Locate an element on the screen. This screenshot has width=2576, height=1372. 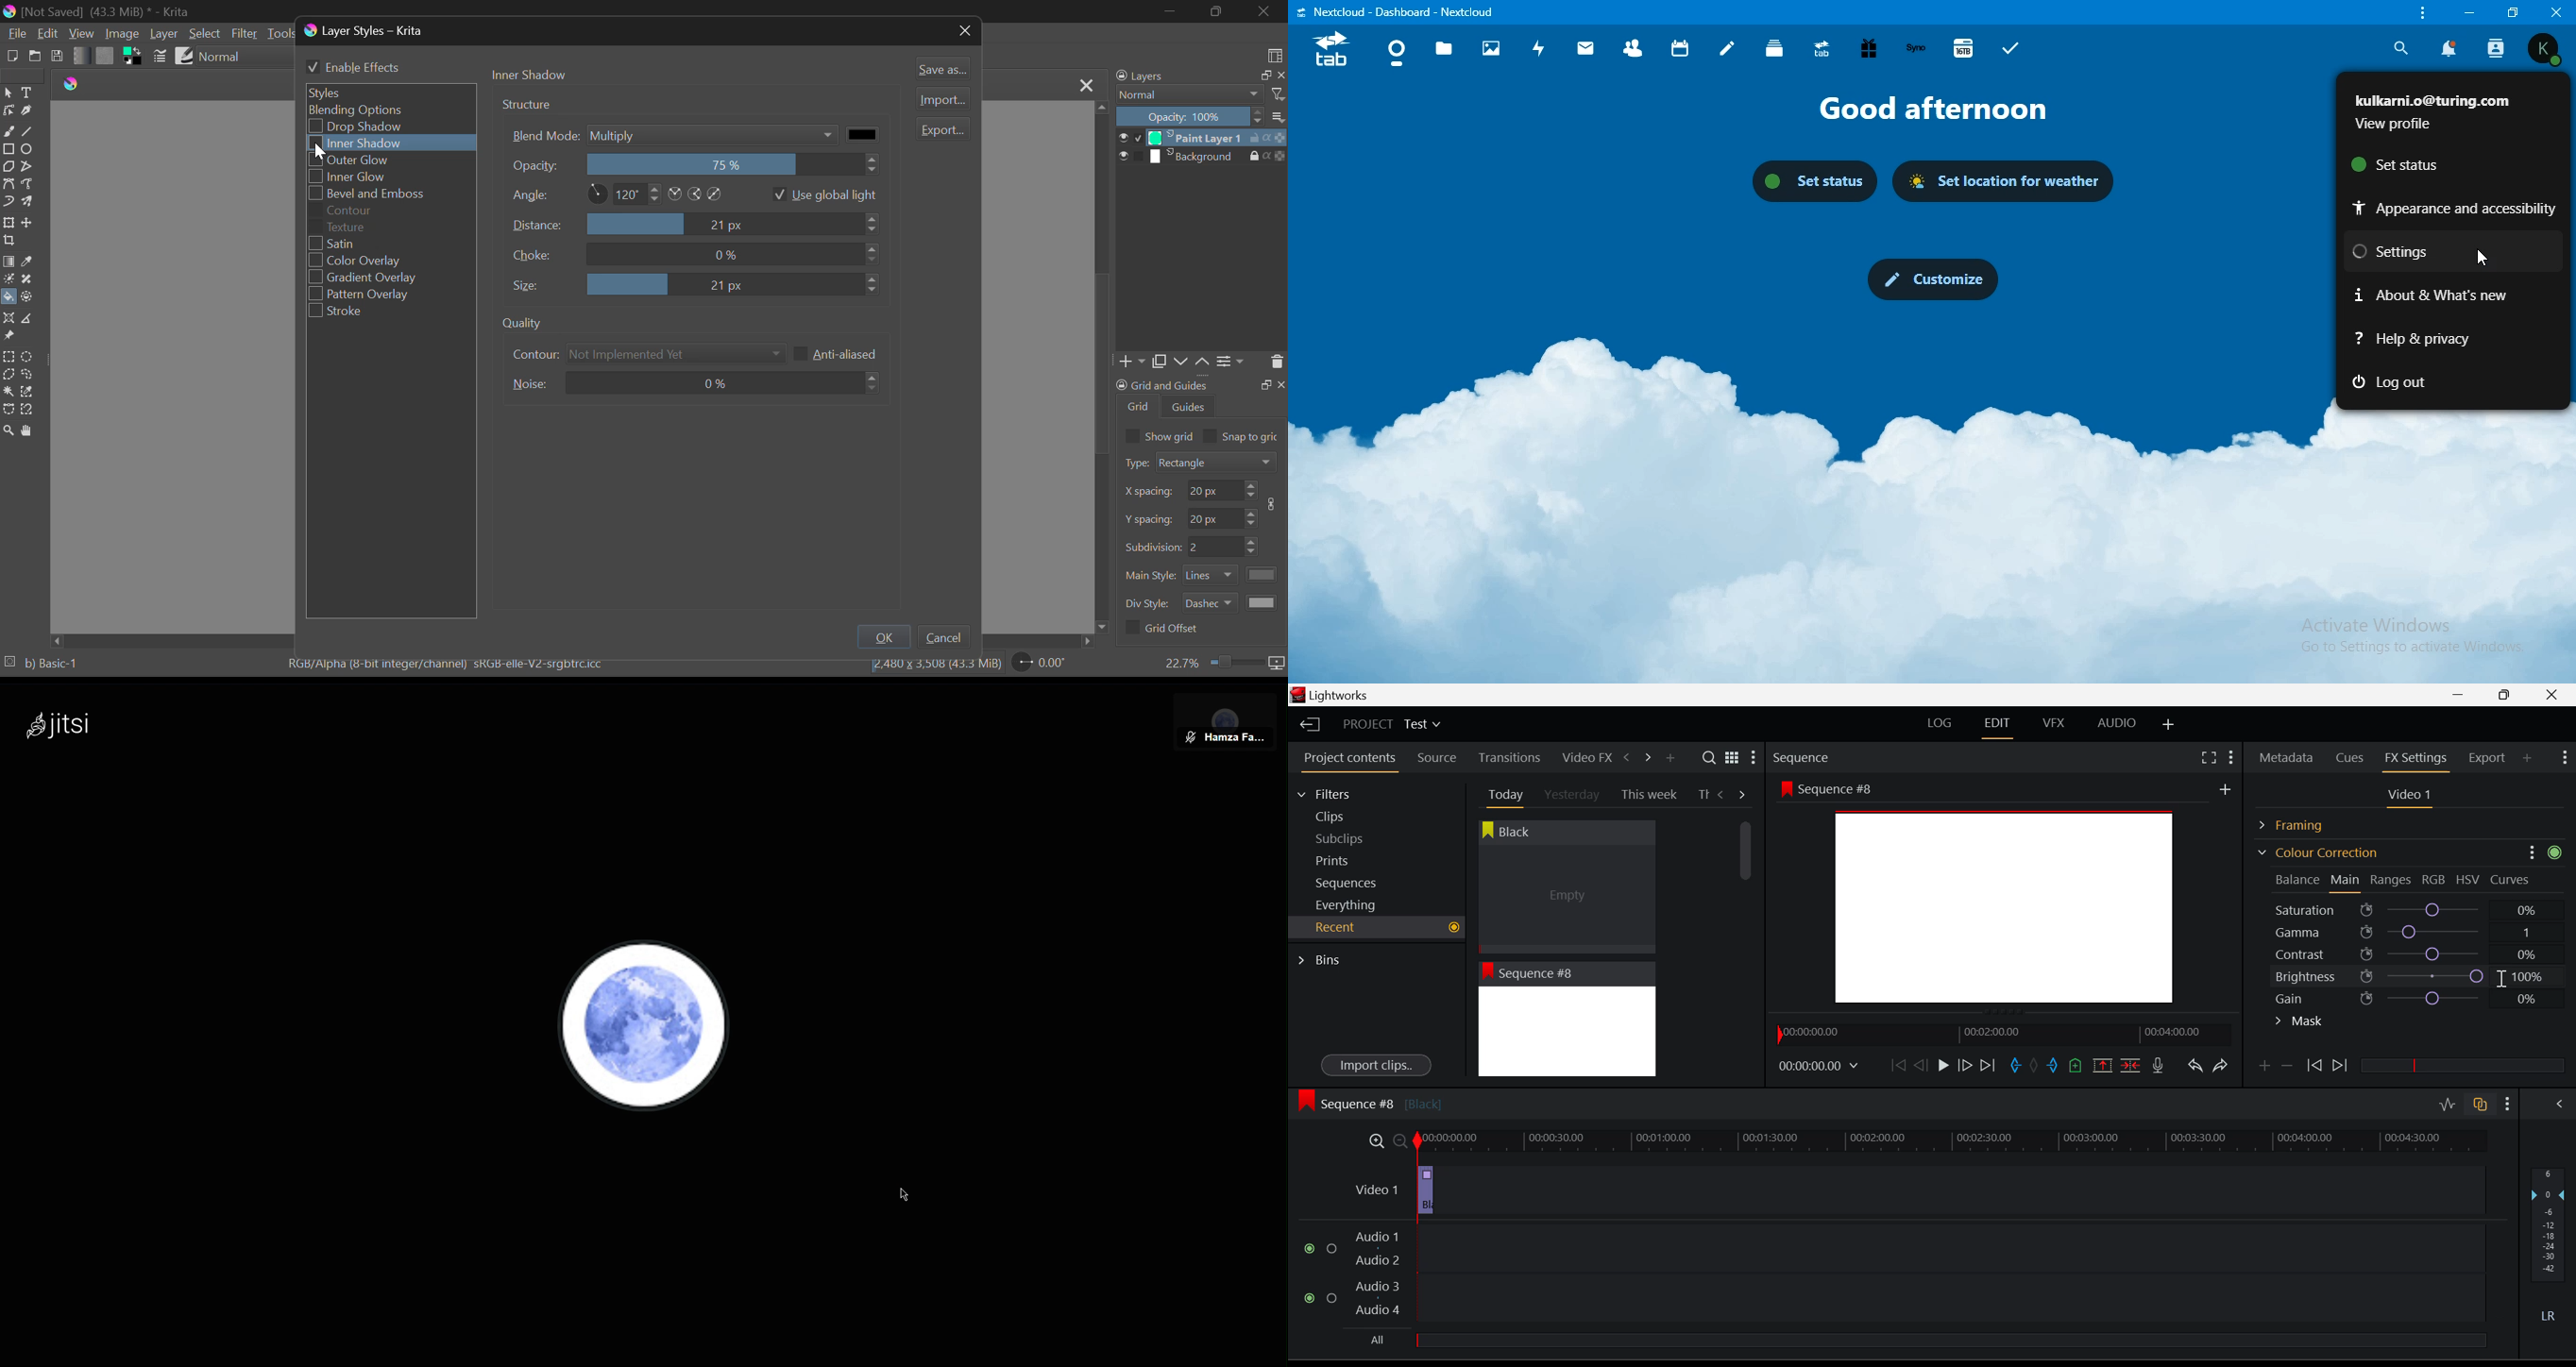
Add Panel is located at coordinates (2528, 757).